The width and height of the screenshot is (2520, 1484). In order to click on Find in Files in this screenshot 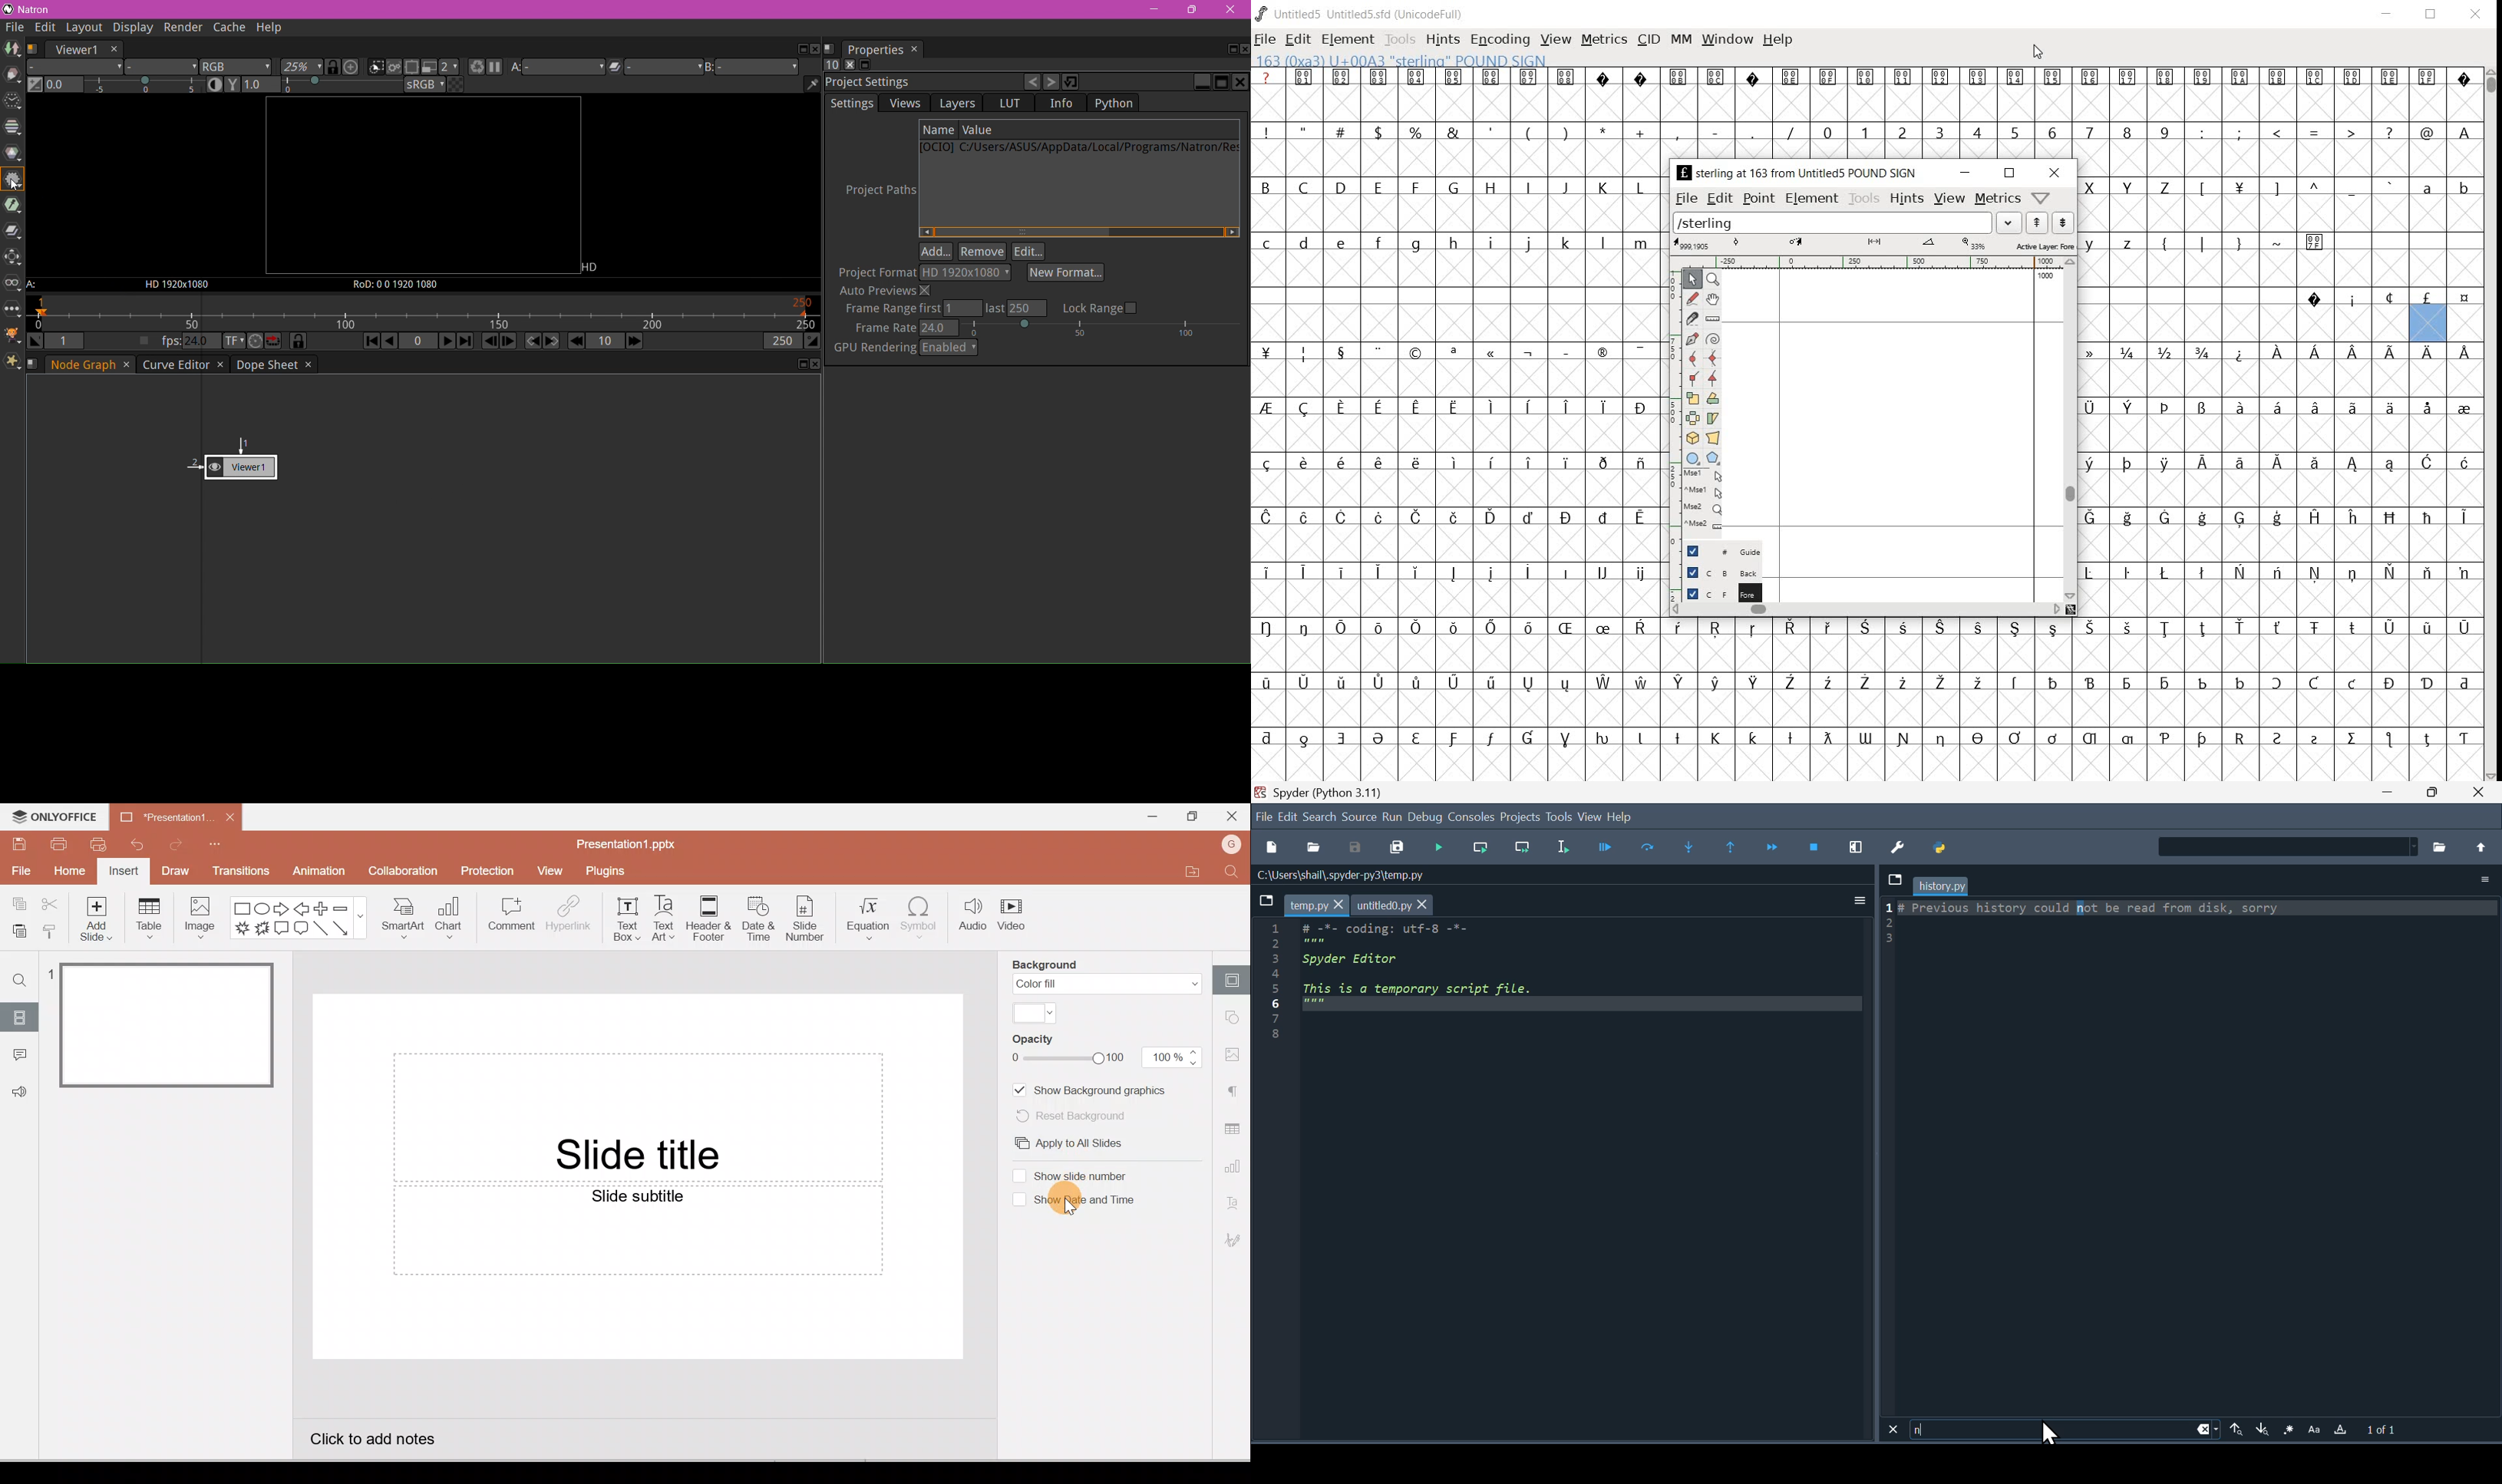, I will do `click(2286, 846)`.